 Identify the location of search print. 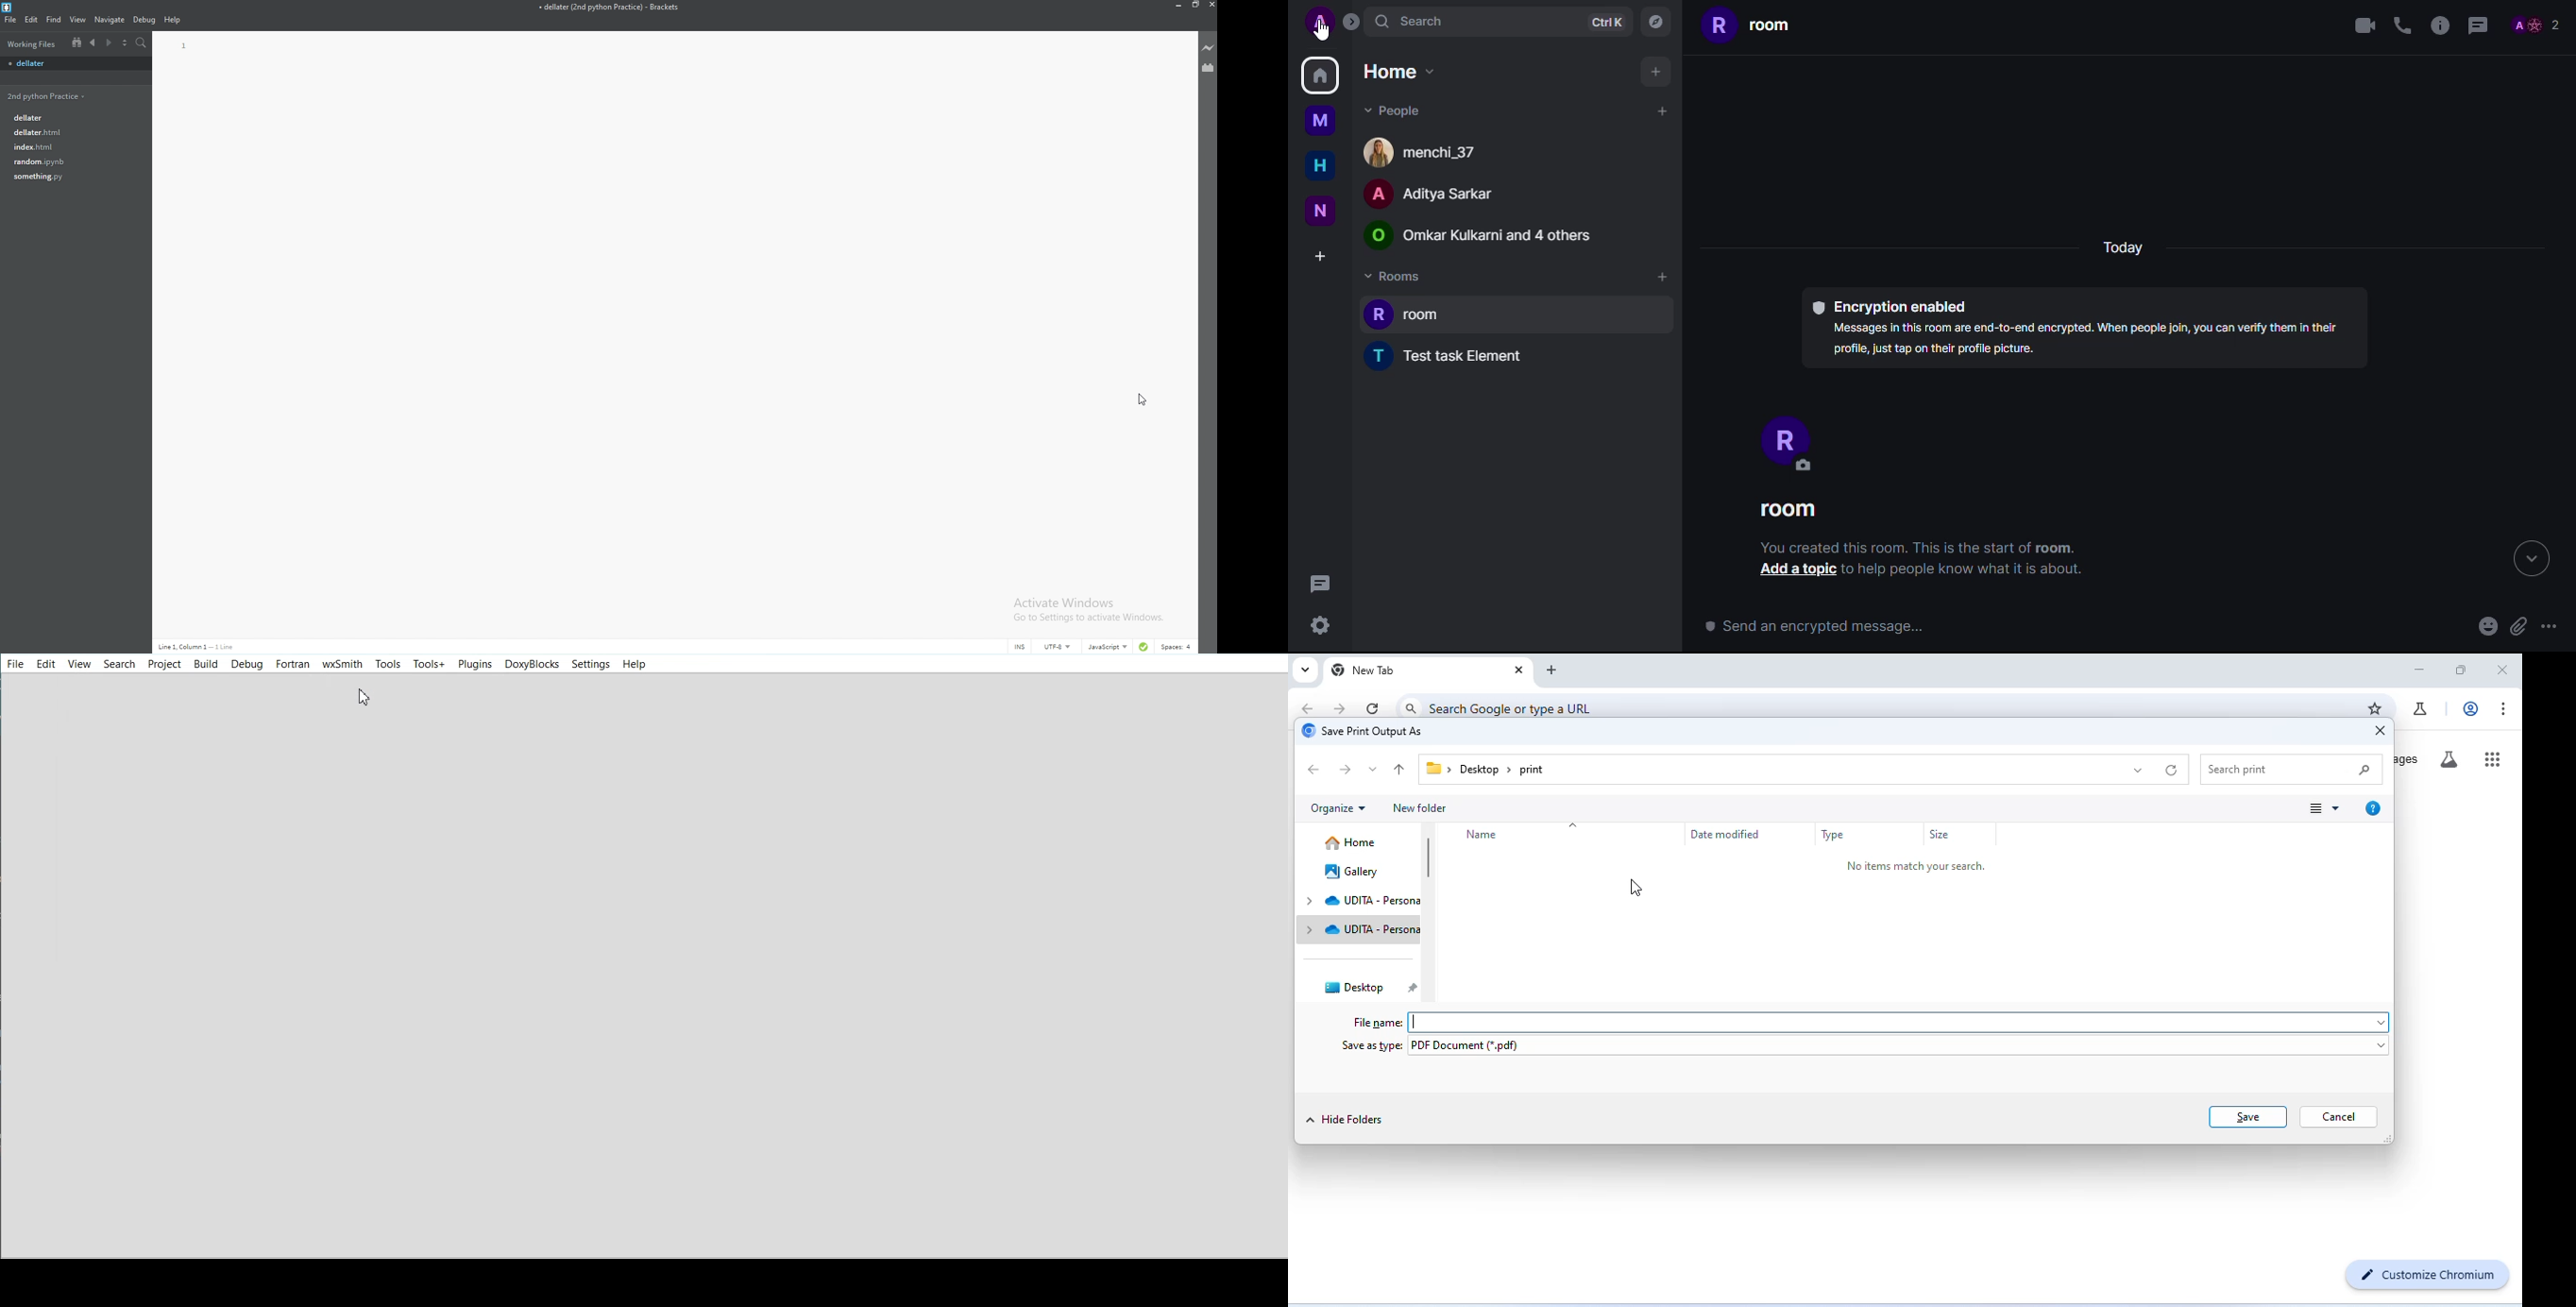
(2293, 768).